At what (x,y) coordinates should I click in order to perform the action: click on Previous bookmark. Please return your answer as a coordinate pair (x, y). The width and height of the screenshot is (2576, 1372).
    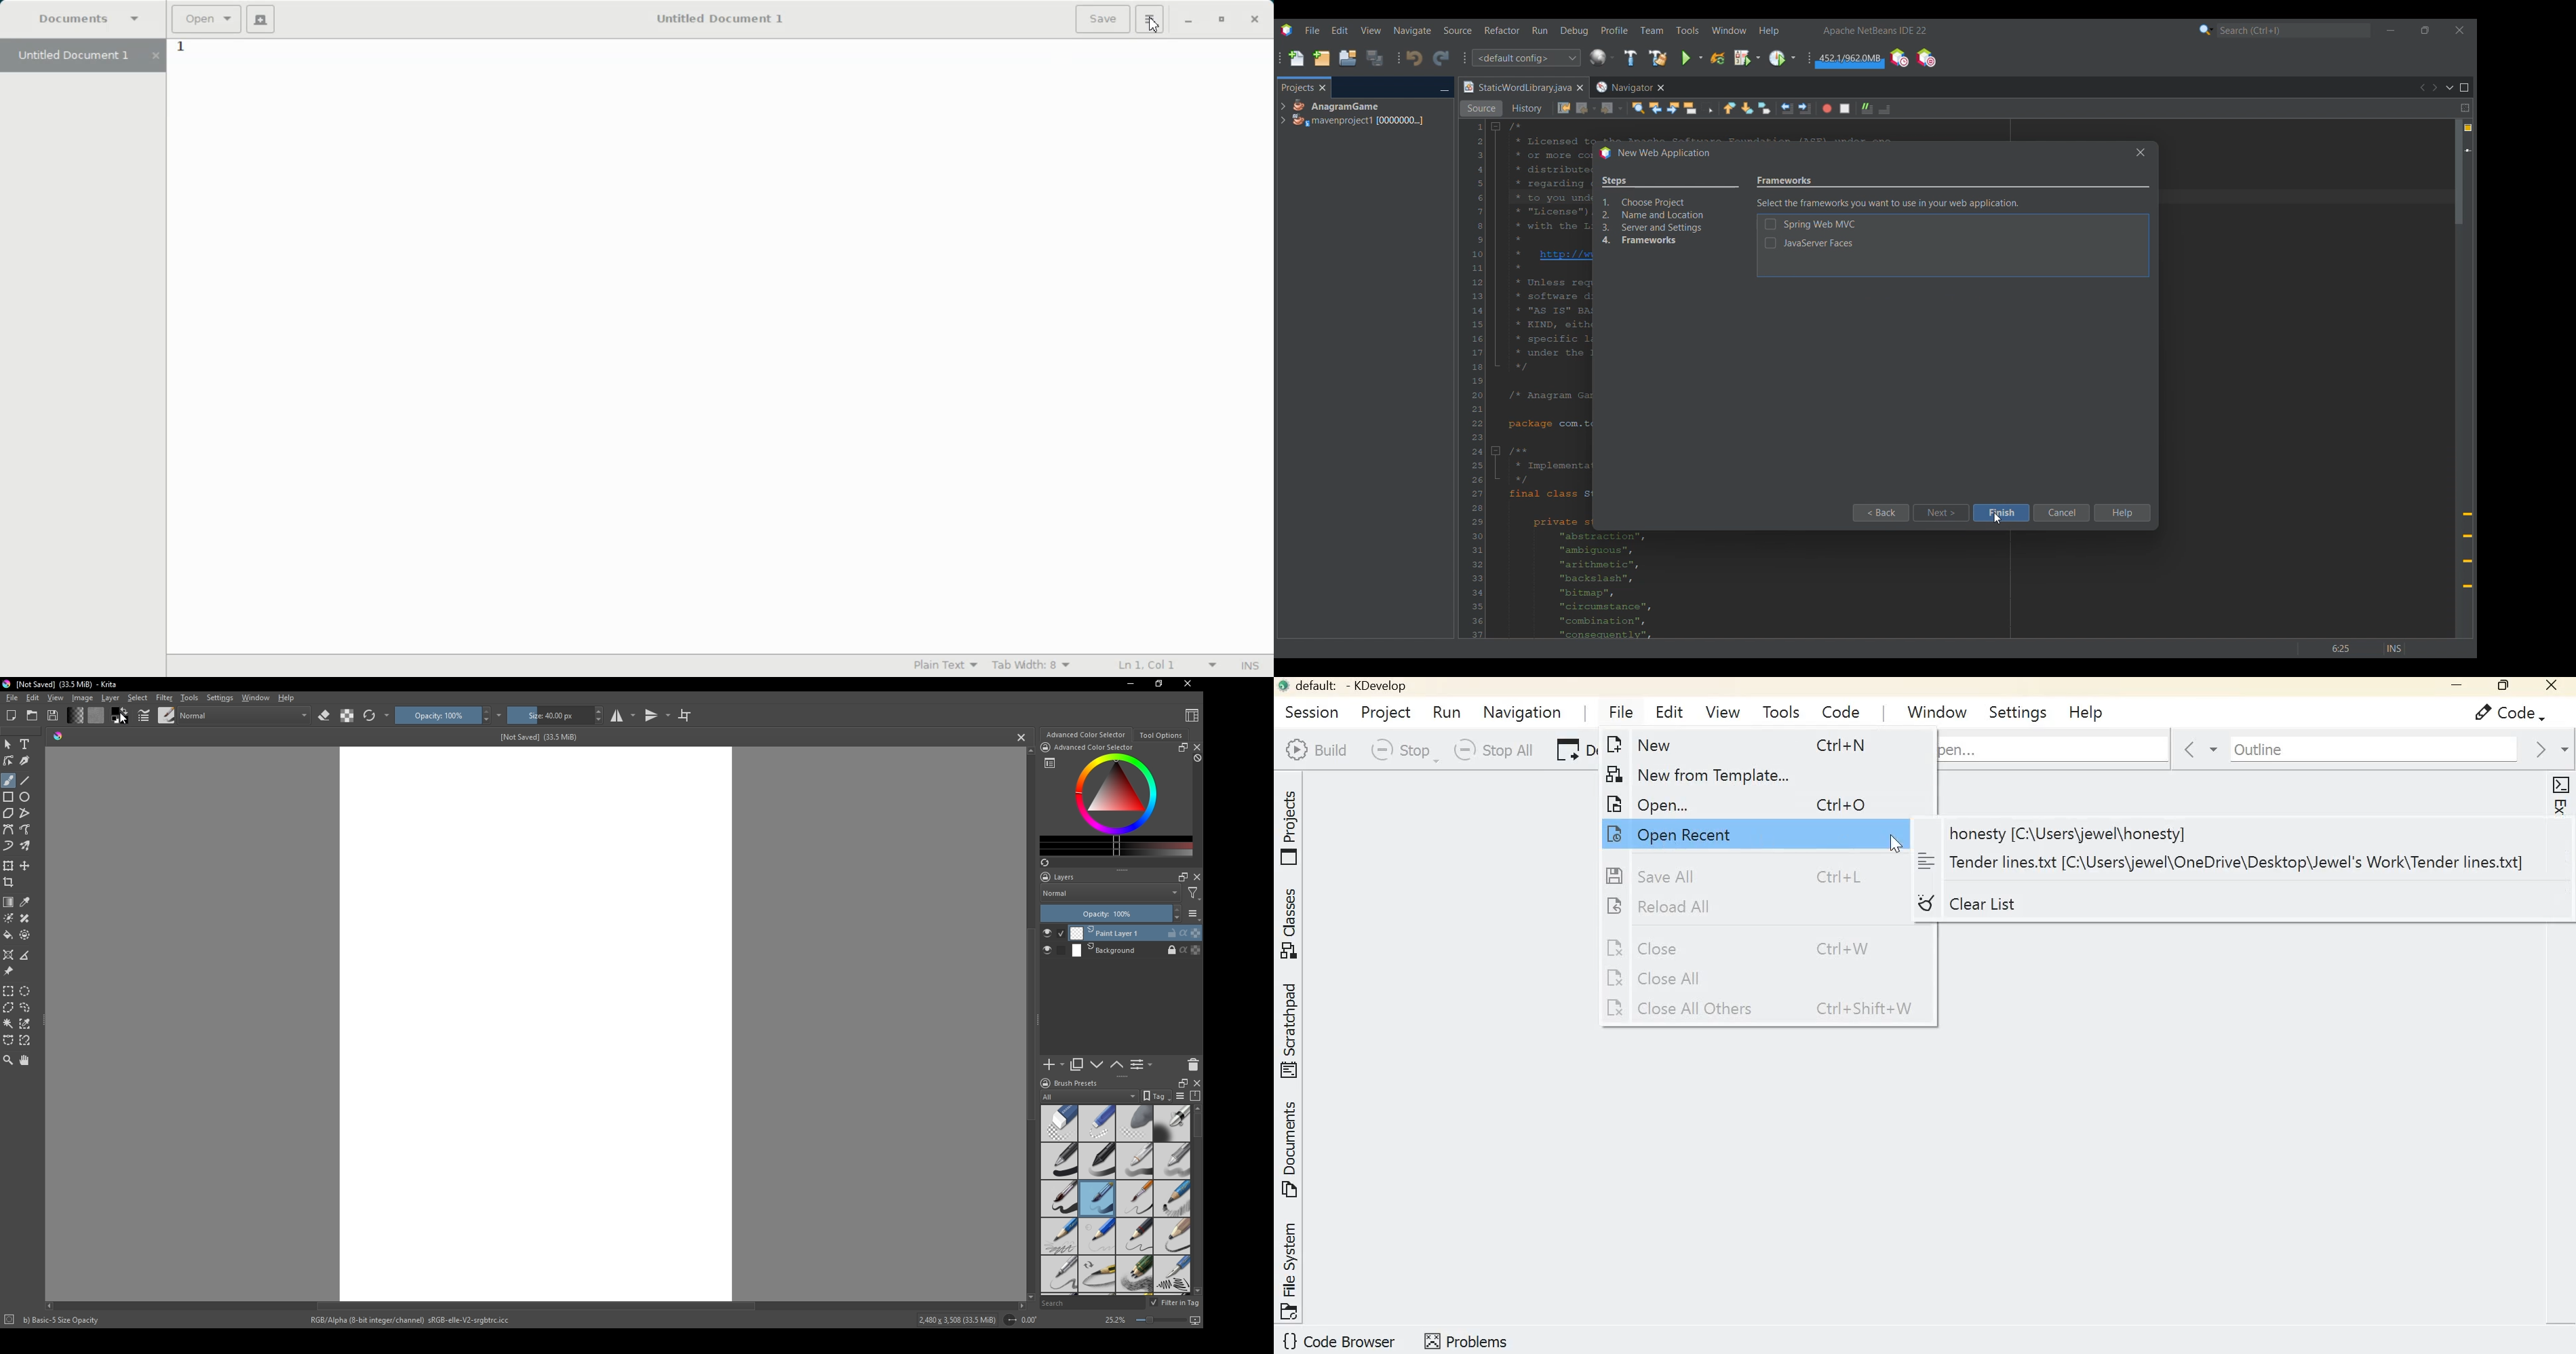
    Looking at the image, I should click on (1729, 108).